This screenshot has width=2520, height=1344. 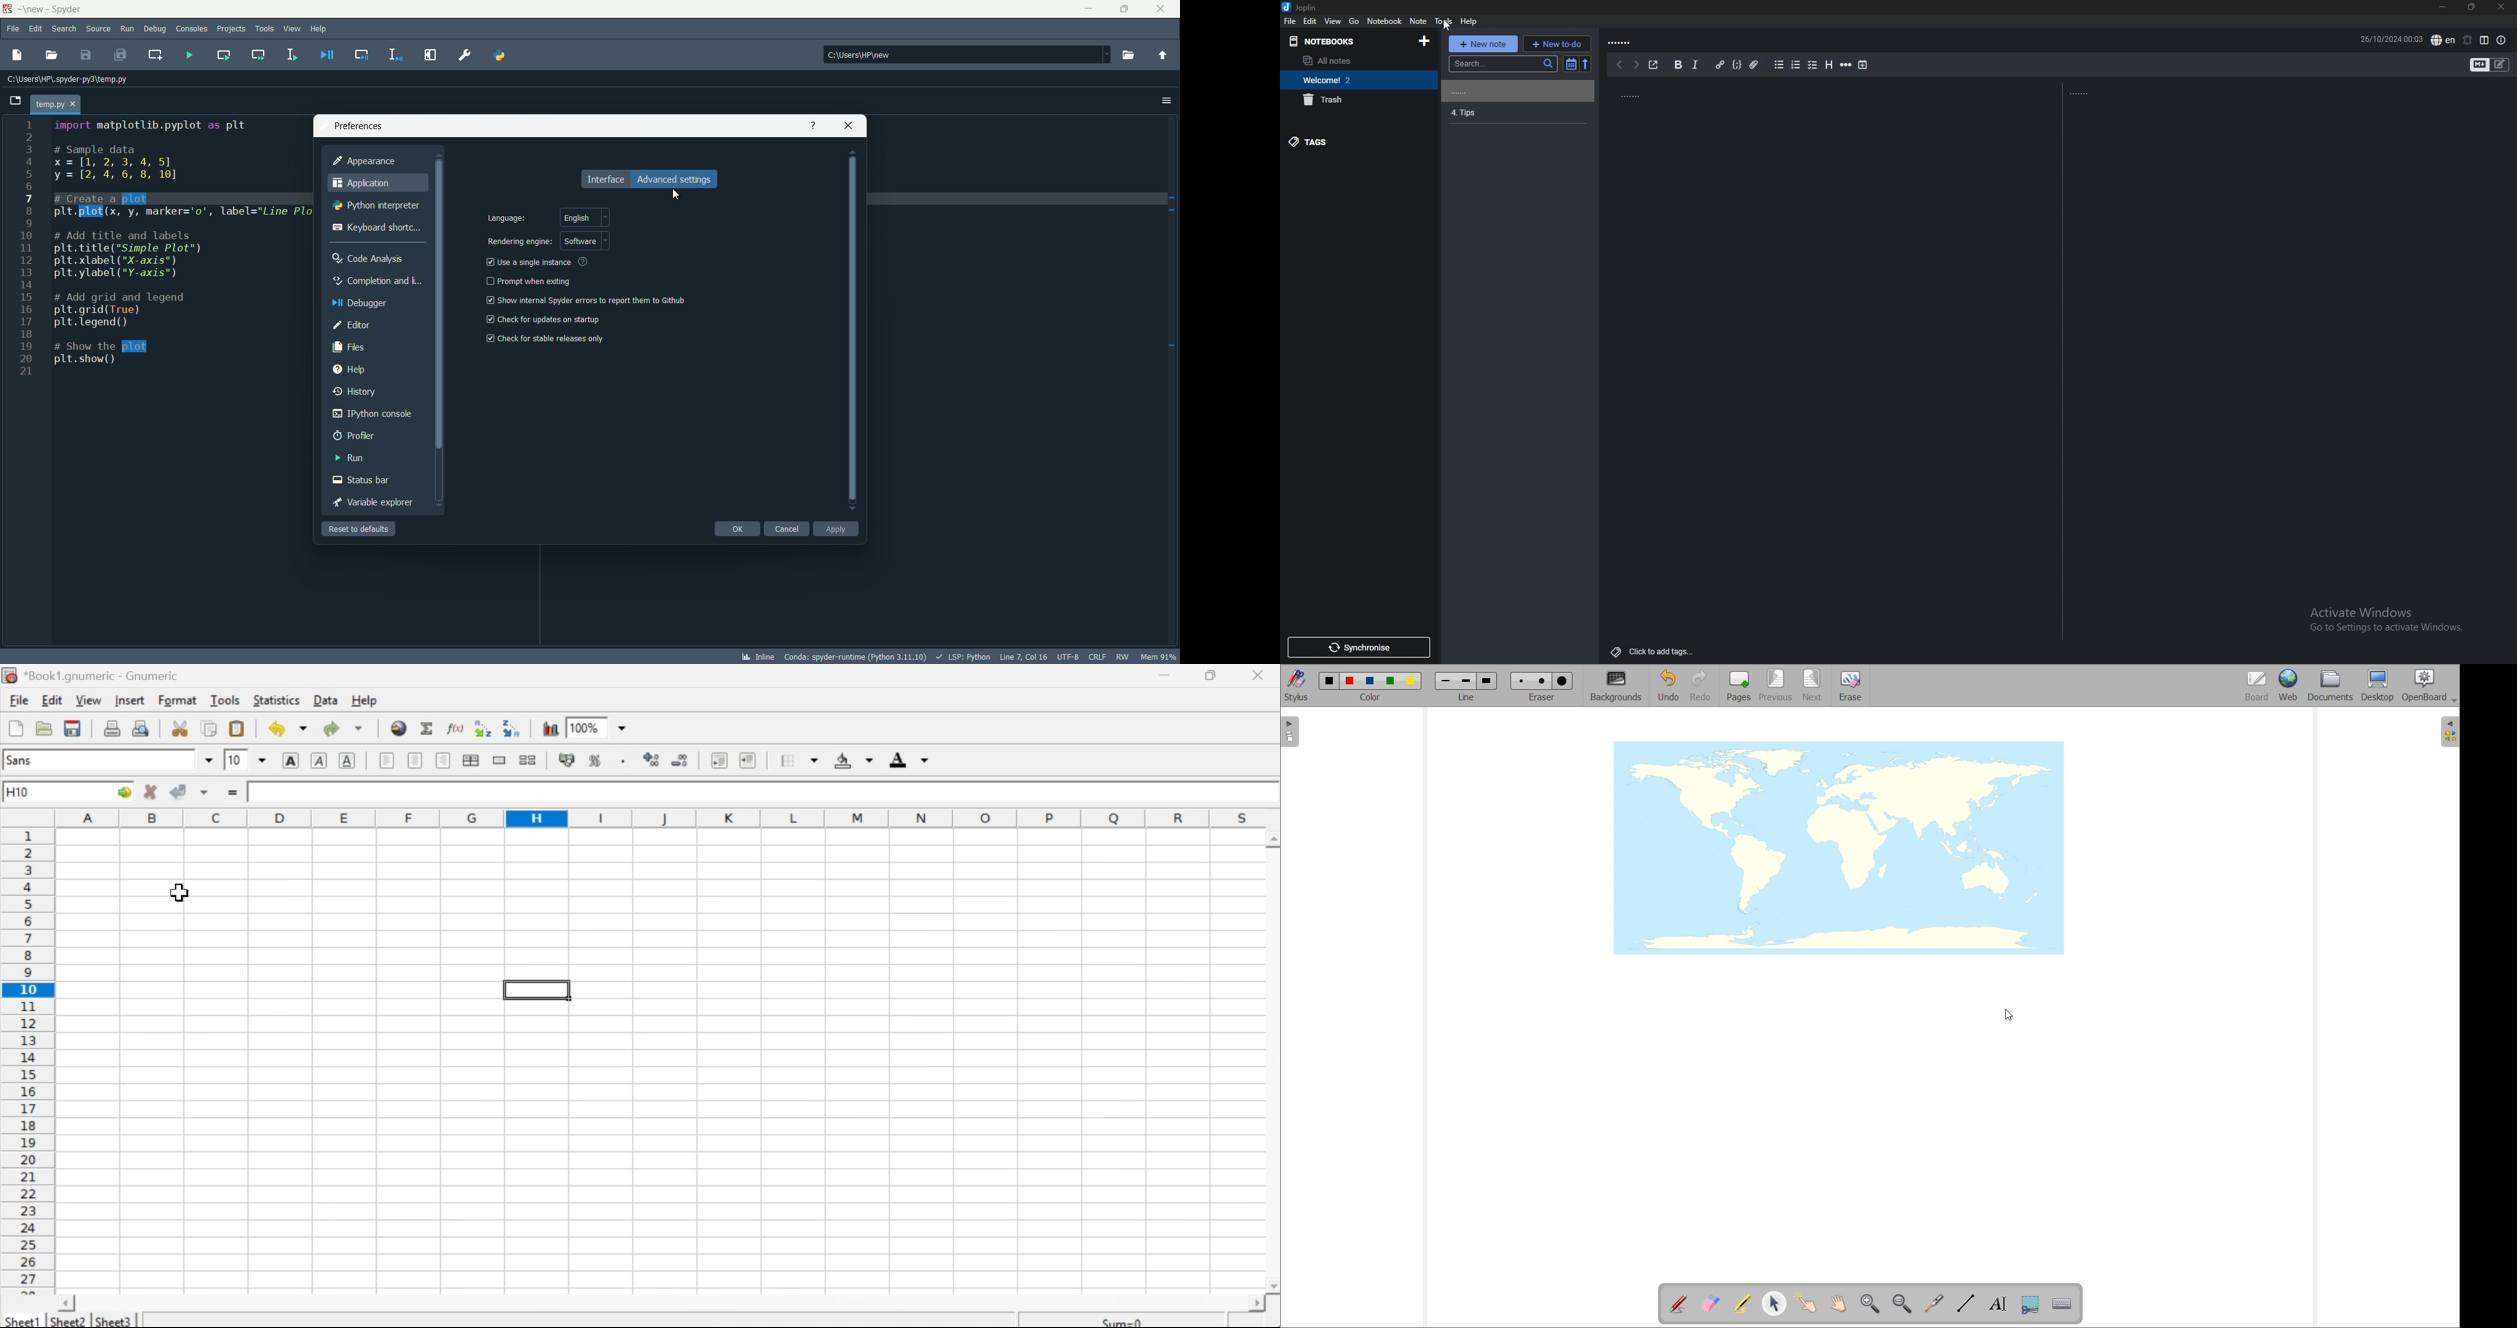 What do you see at coordinates (428, 728) in the screenshot?
I see `Formula` at bounding box center [428, 728].